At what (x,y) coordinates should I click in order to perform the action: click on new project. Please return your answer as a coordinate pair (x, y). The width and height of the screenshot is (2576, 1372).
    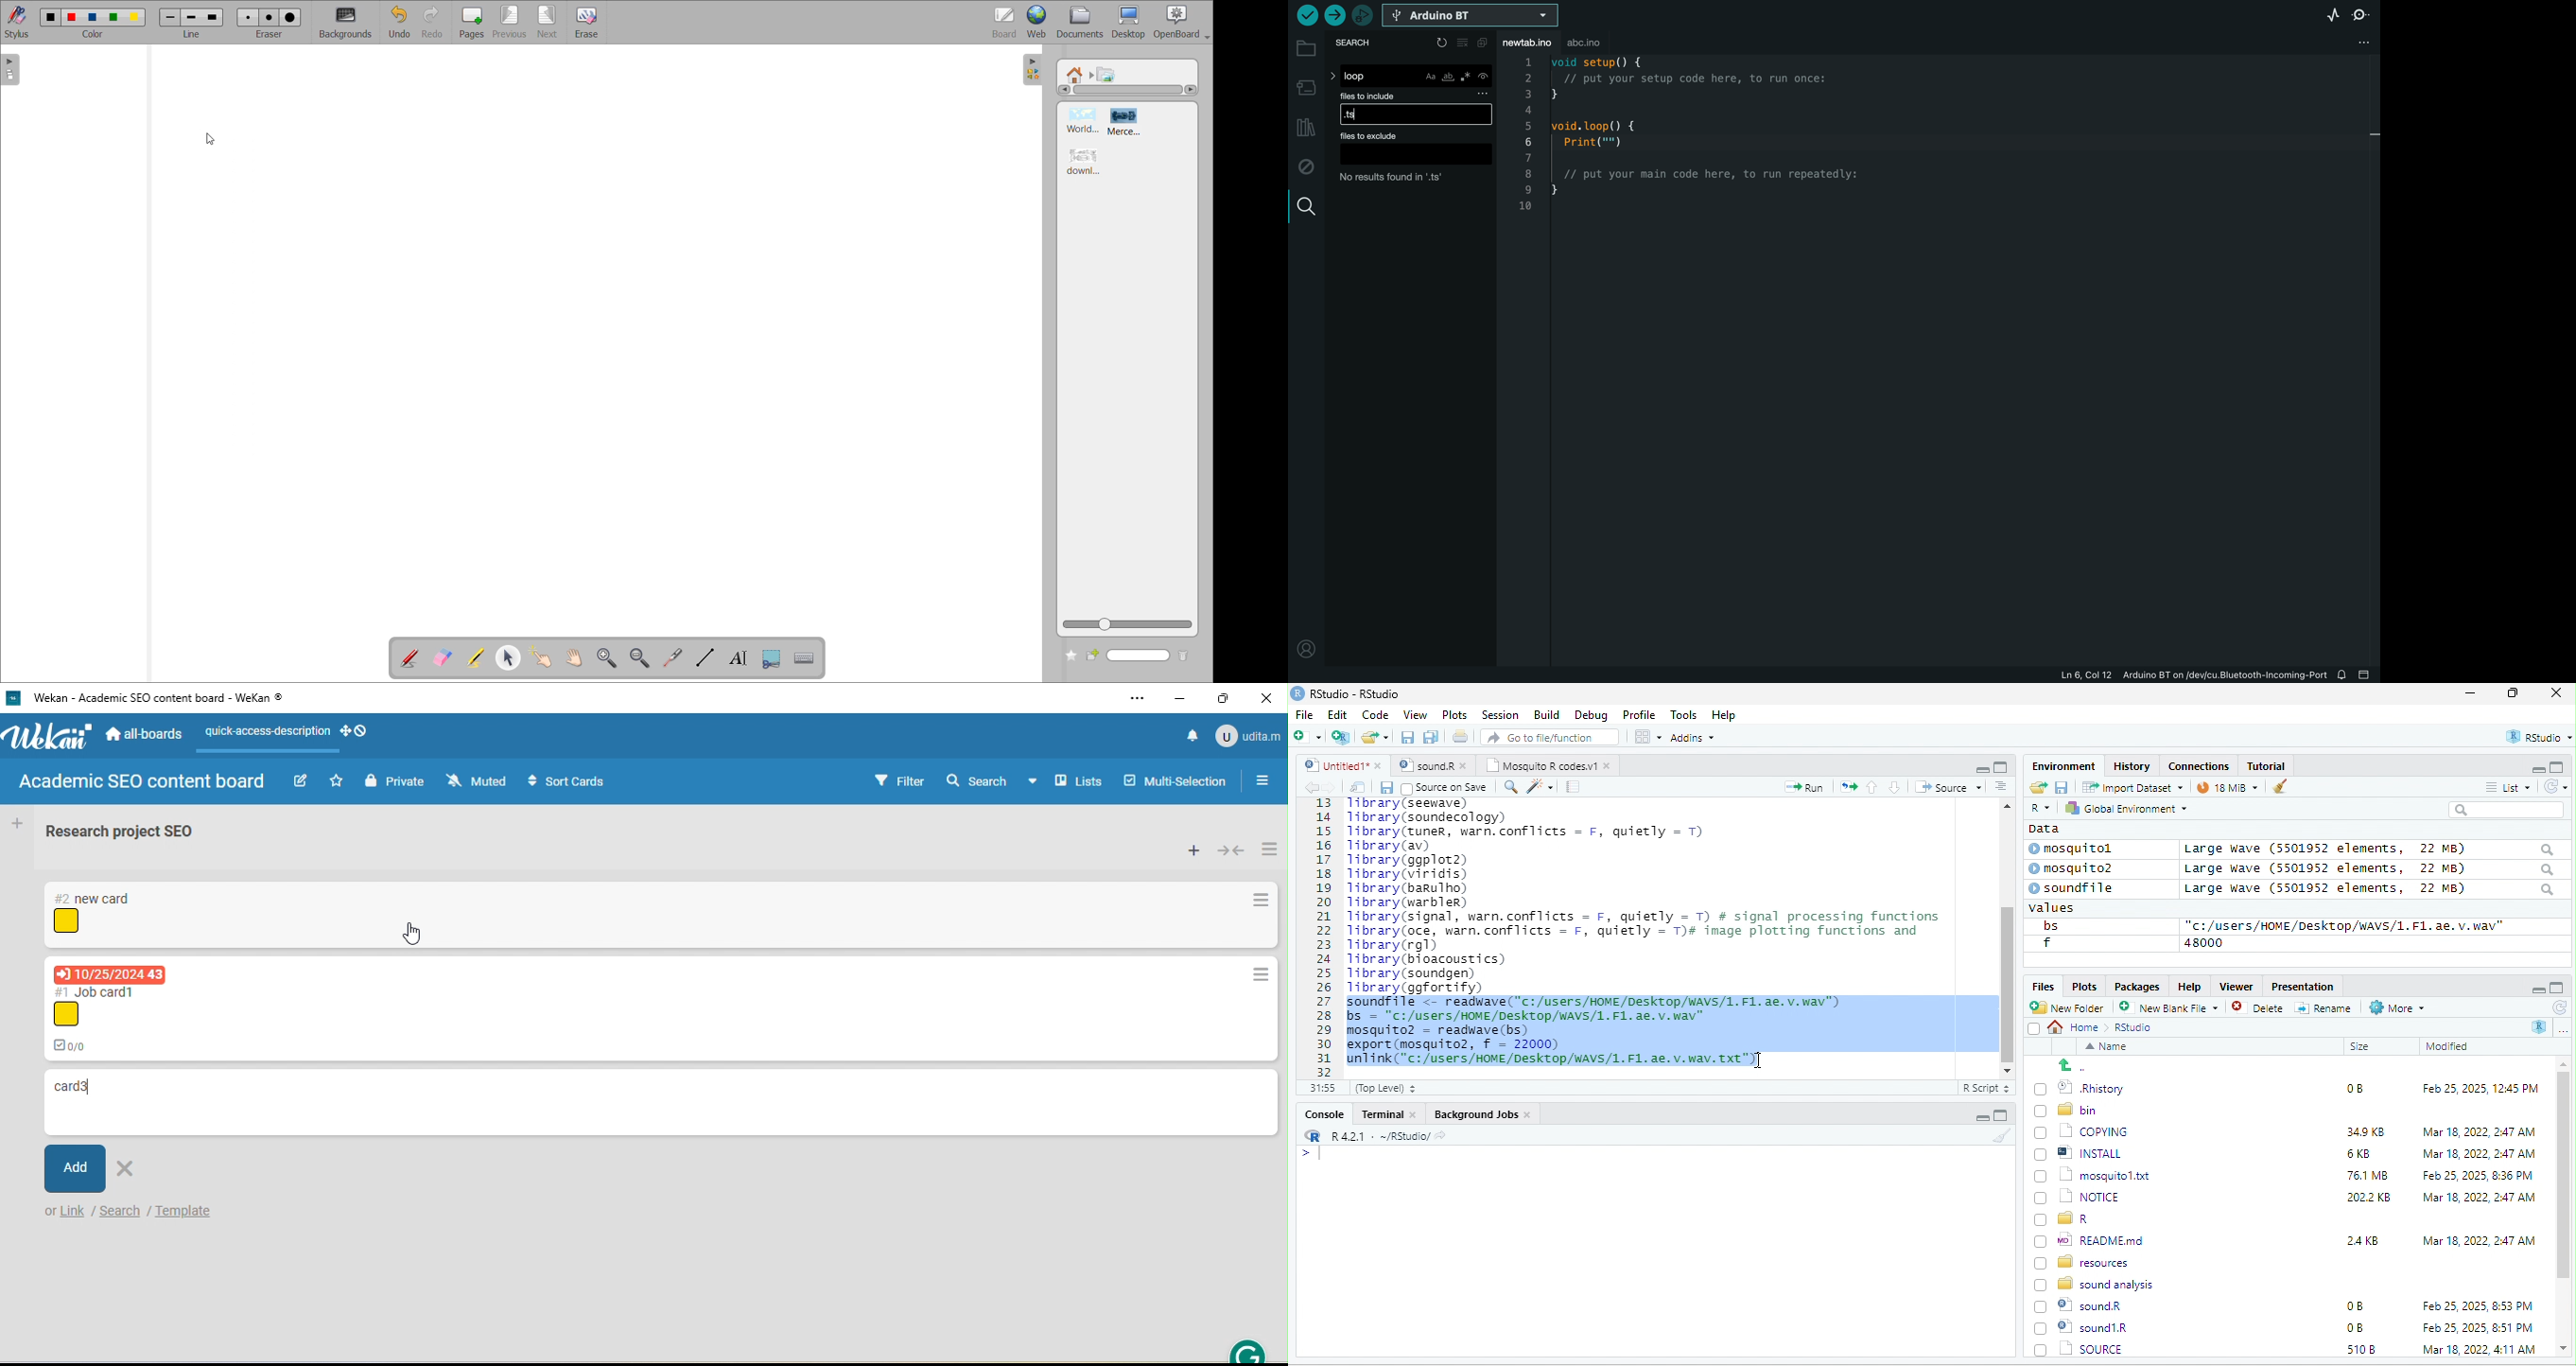
    Looking at the image, I should click on (1342, 737).